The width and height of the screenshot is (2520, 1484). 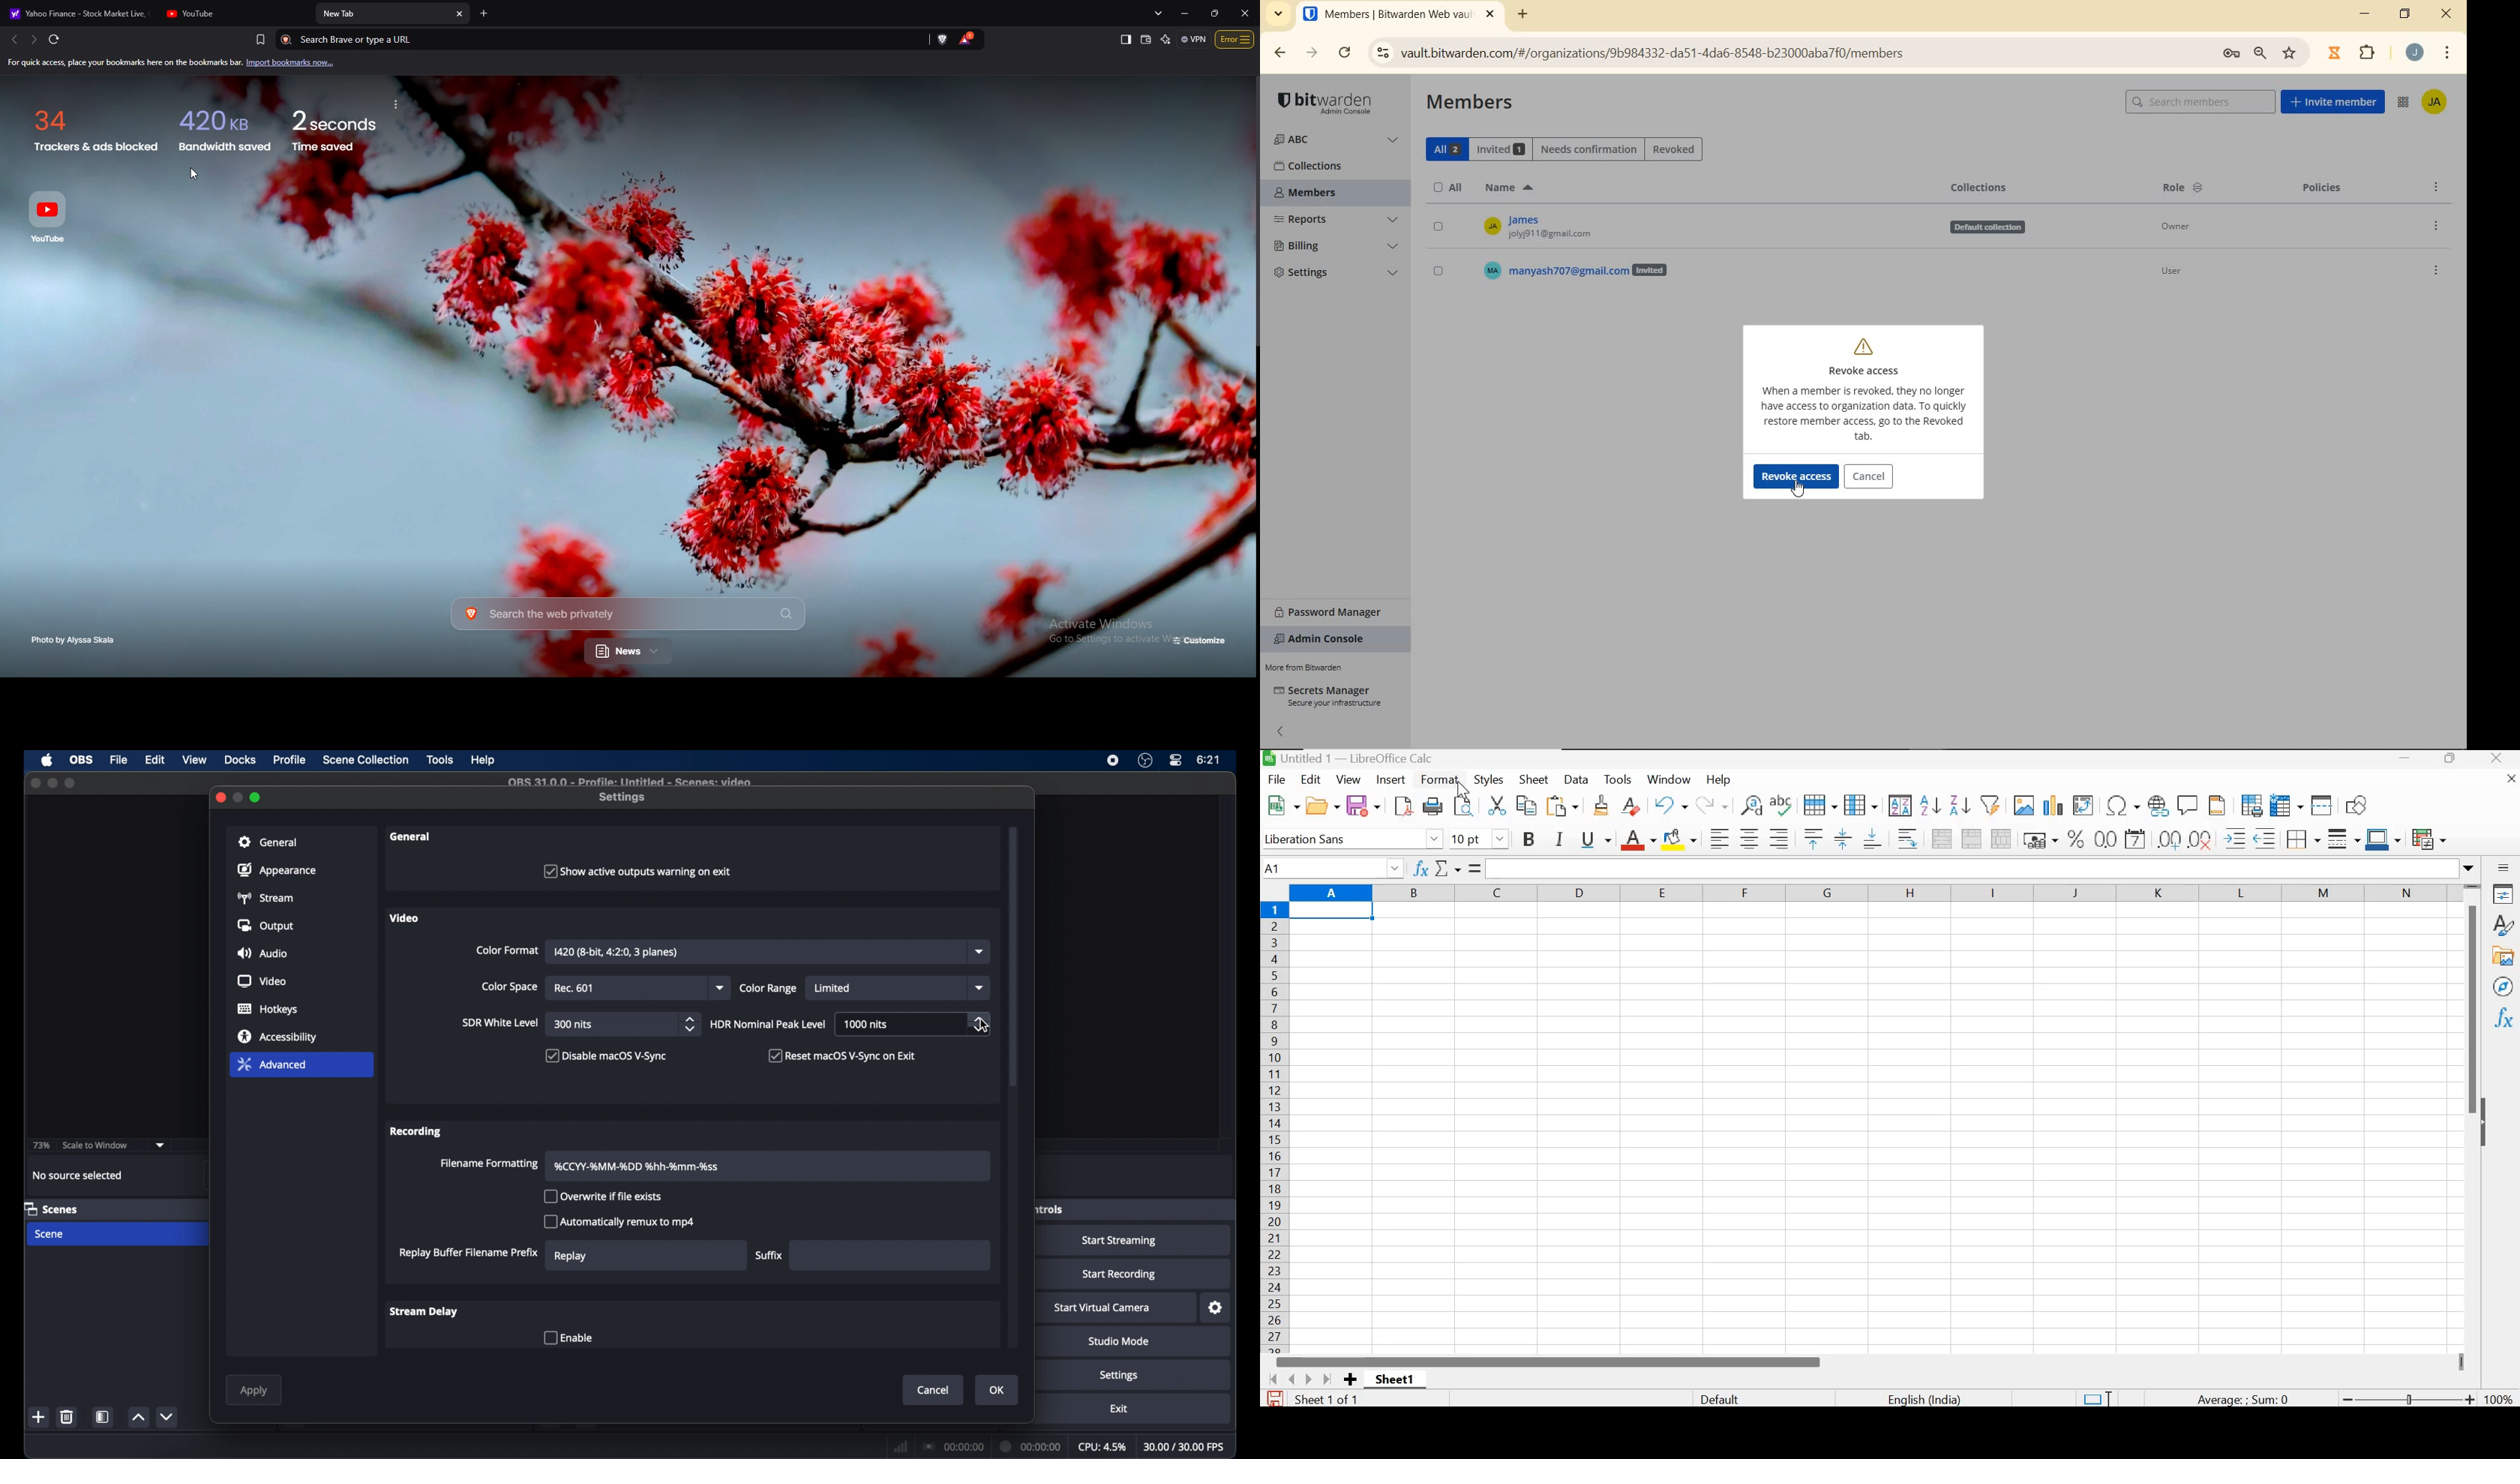 What do you see at coordinates (1943, 839) in the screenshot?
I see `Merge and center or unmerge cells` at bounding box center [1943, 839].